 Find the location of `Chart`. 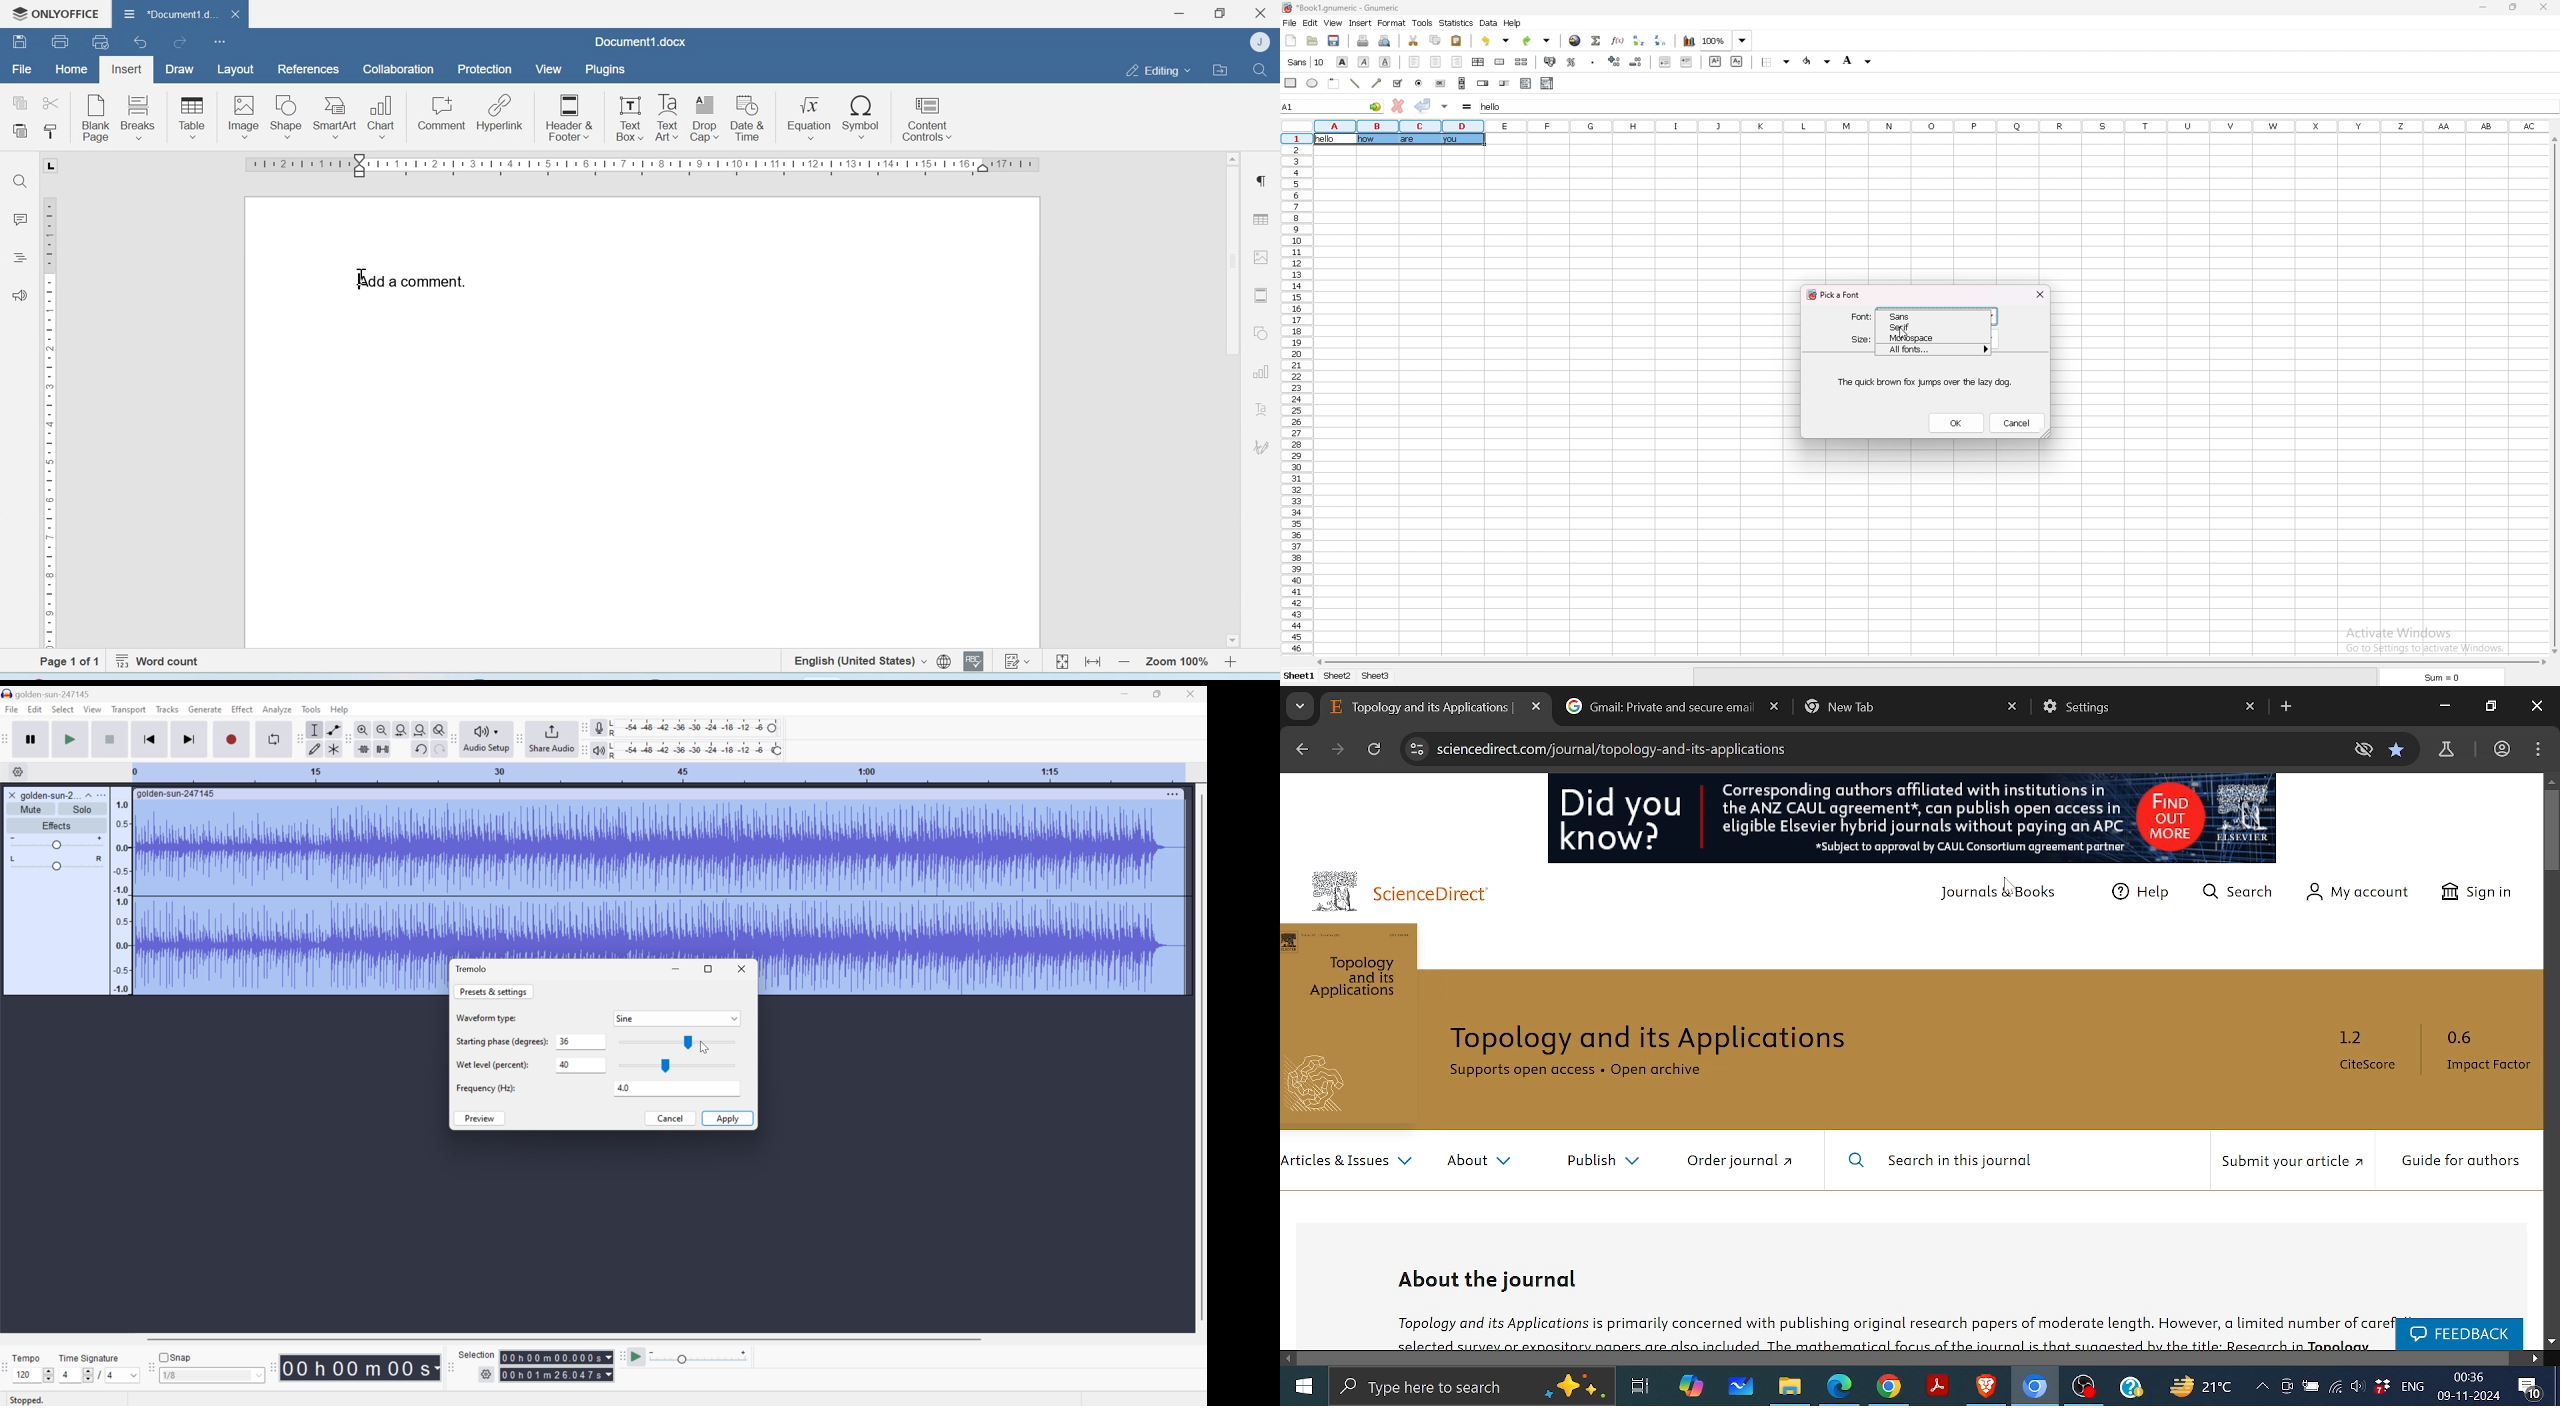

Chart is located at coordinates (383, 115).